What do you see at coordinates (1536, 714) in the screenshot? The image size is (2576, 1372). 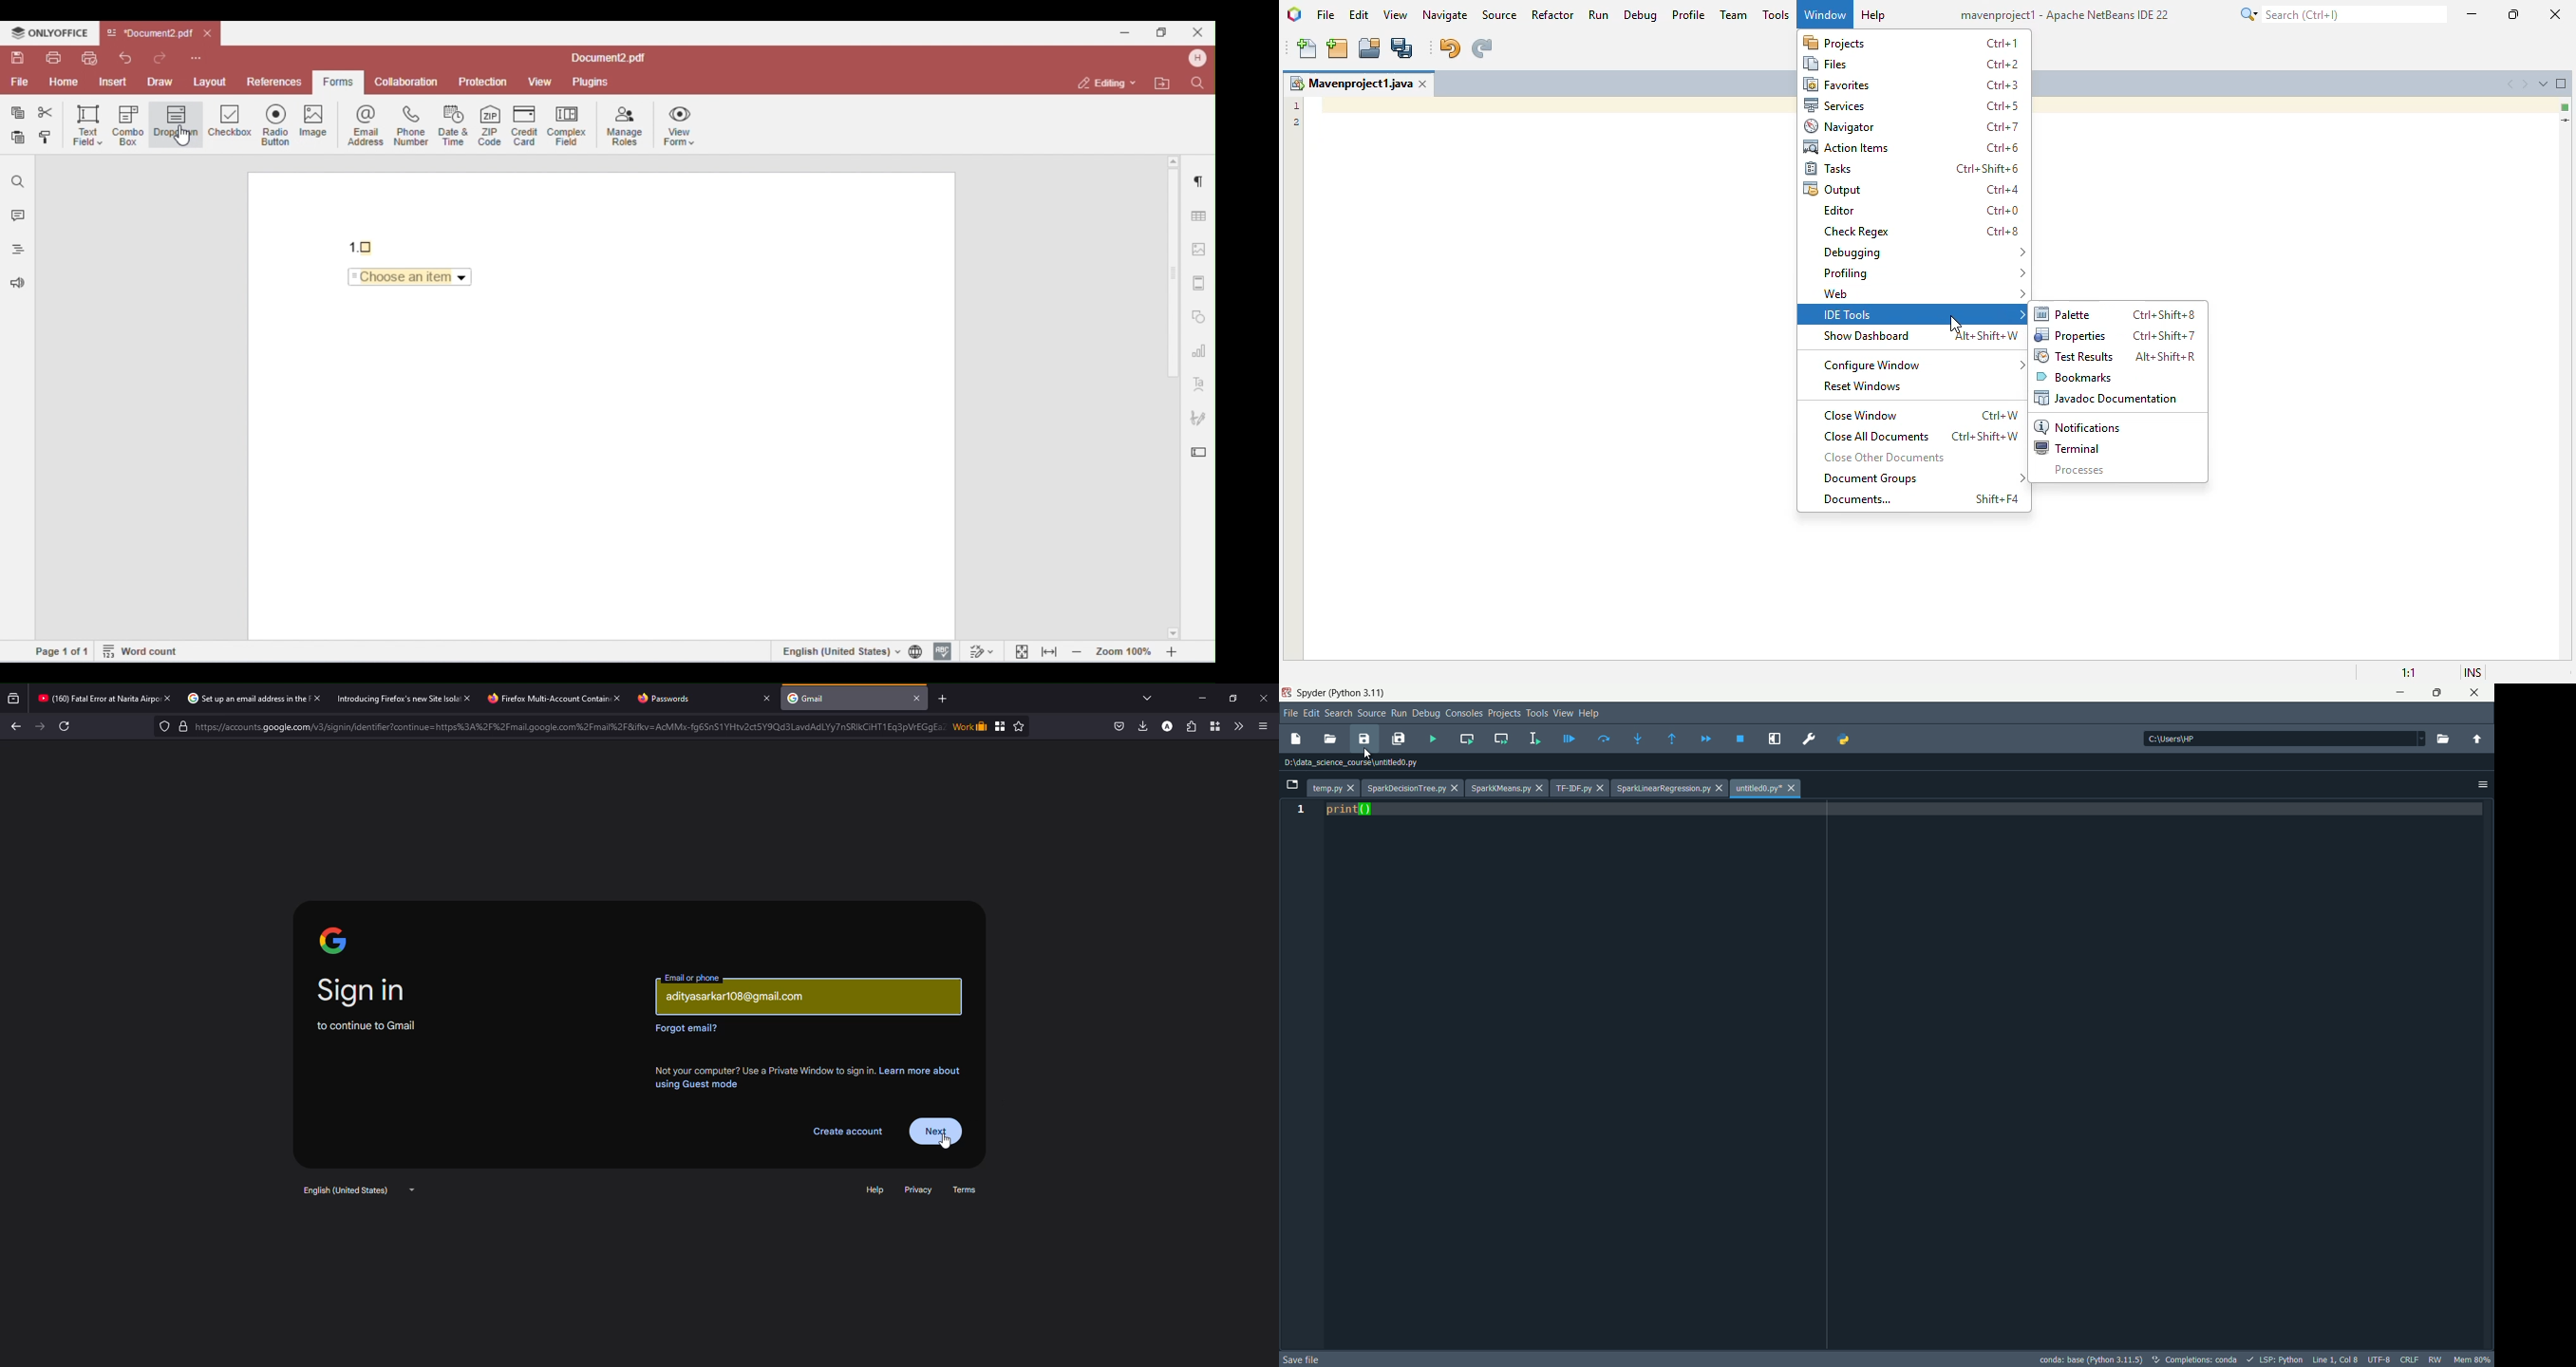 I see `Tools` at bounding box center [1536, 714].